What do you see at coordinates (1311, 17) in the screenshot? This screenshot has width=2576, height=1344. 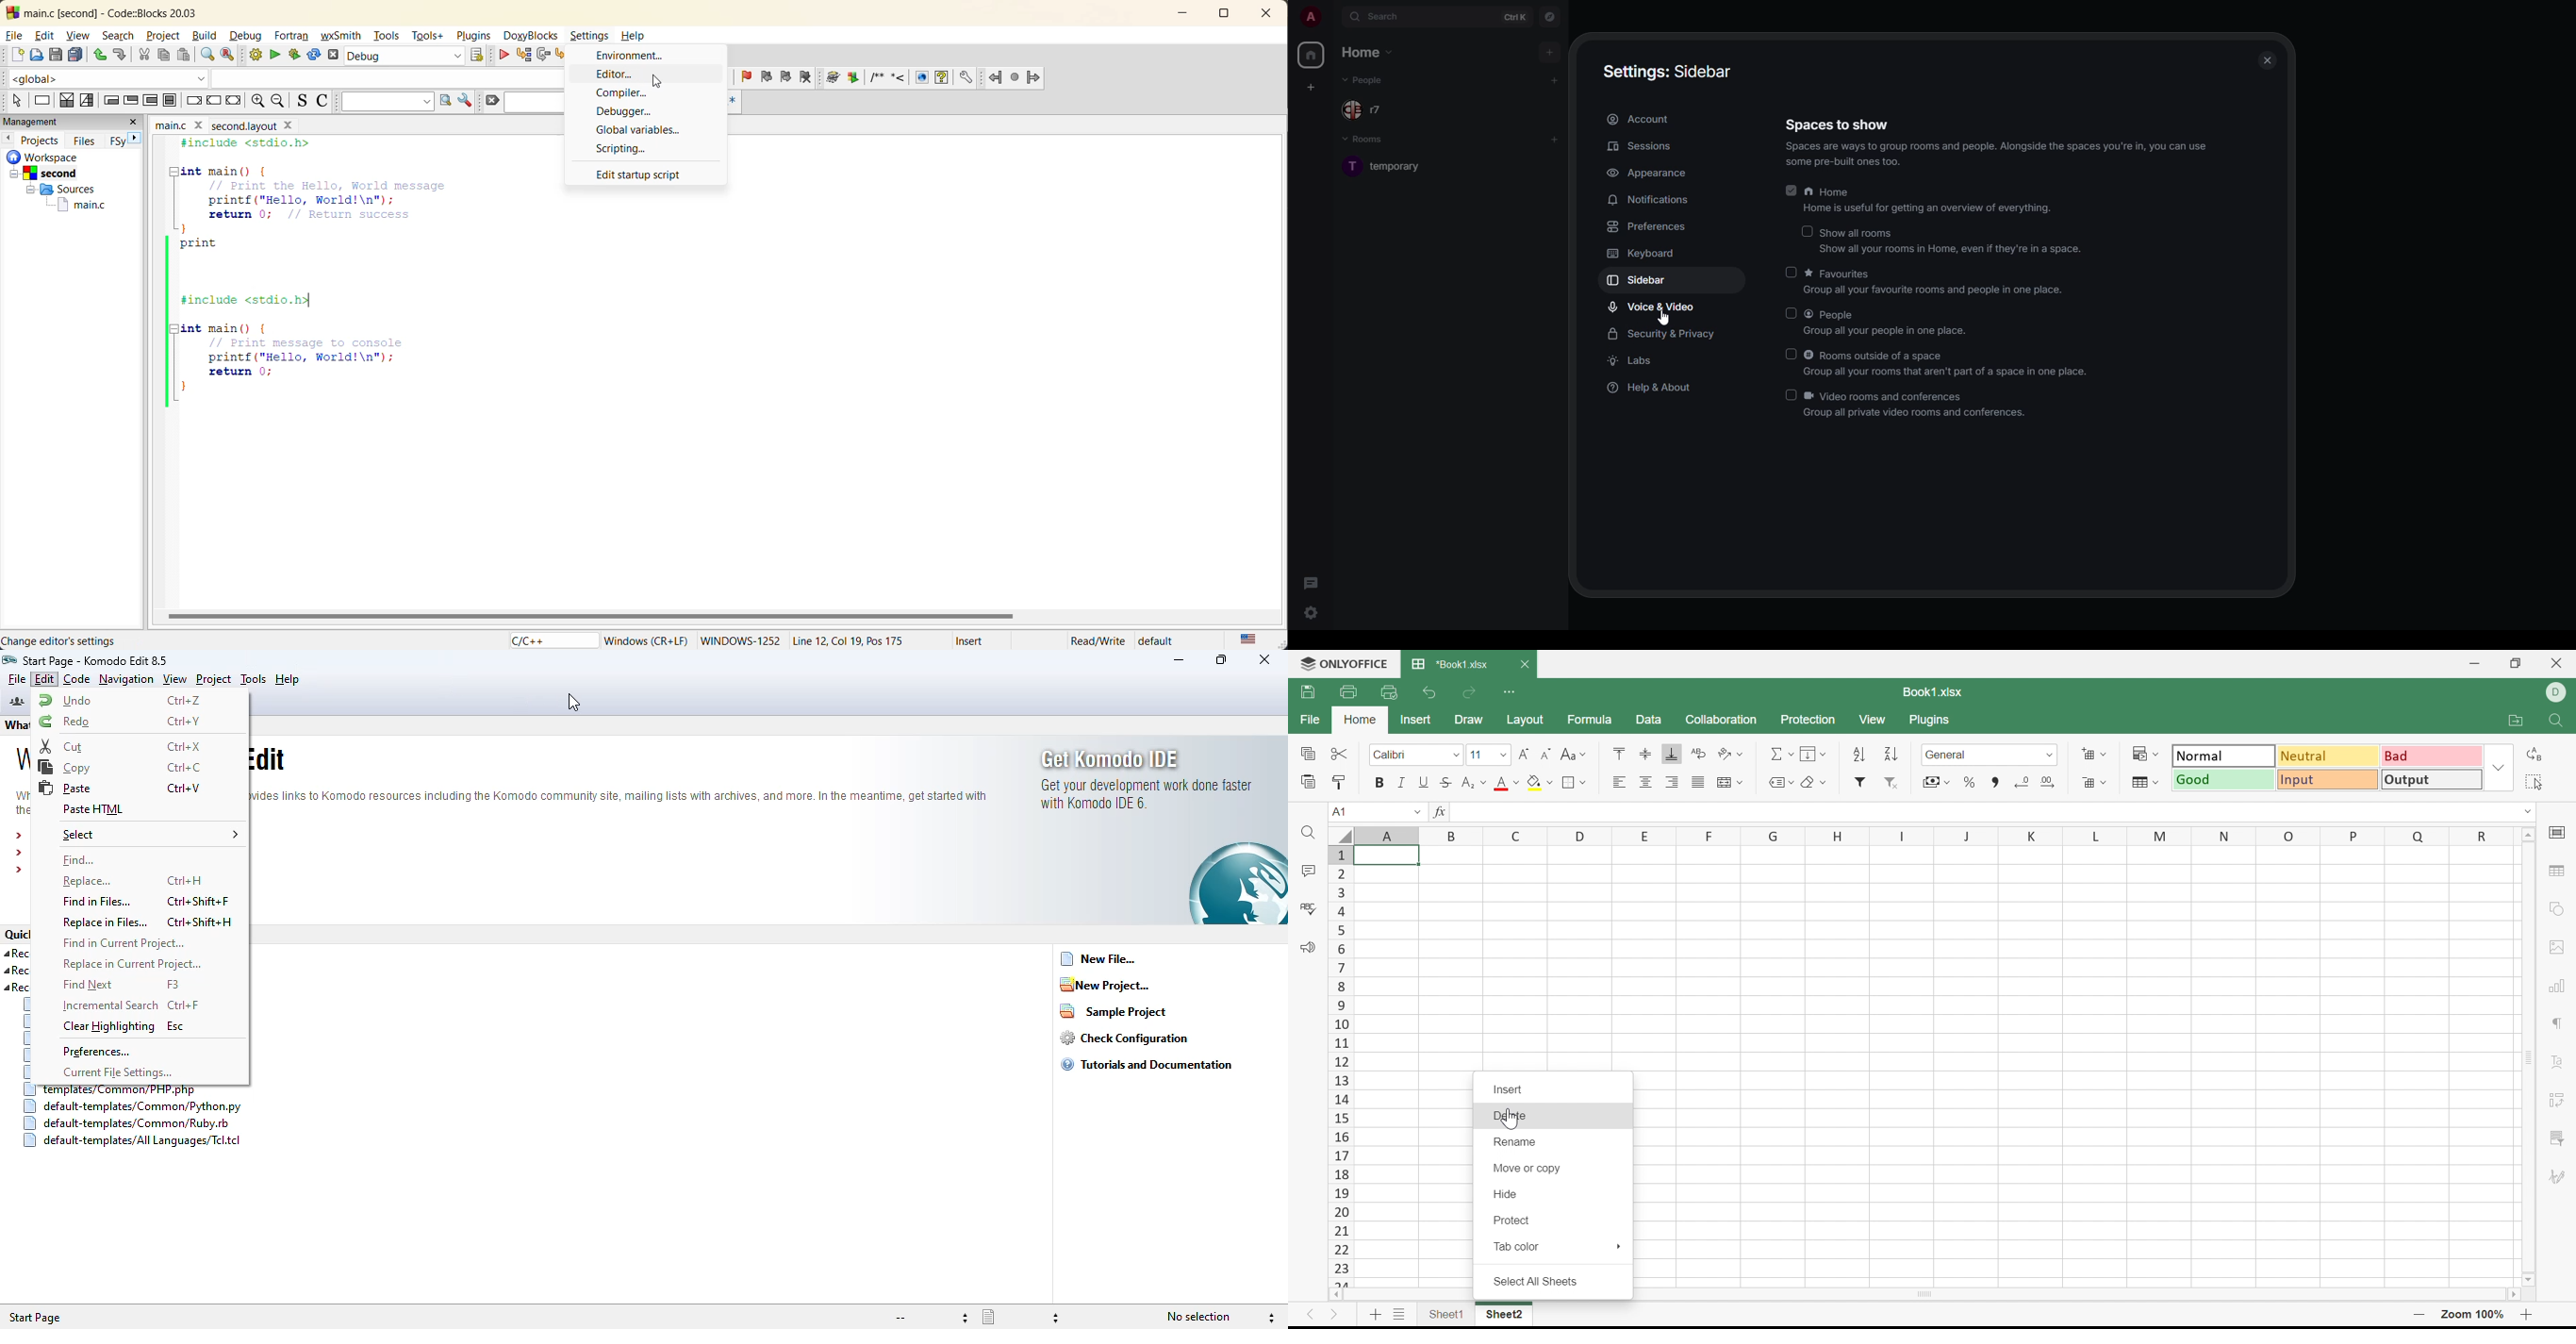 I see `profile` at bounding box center [1311, 17].